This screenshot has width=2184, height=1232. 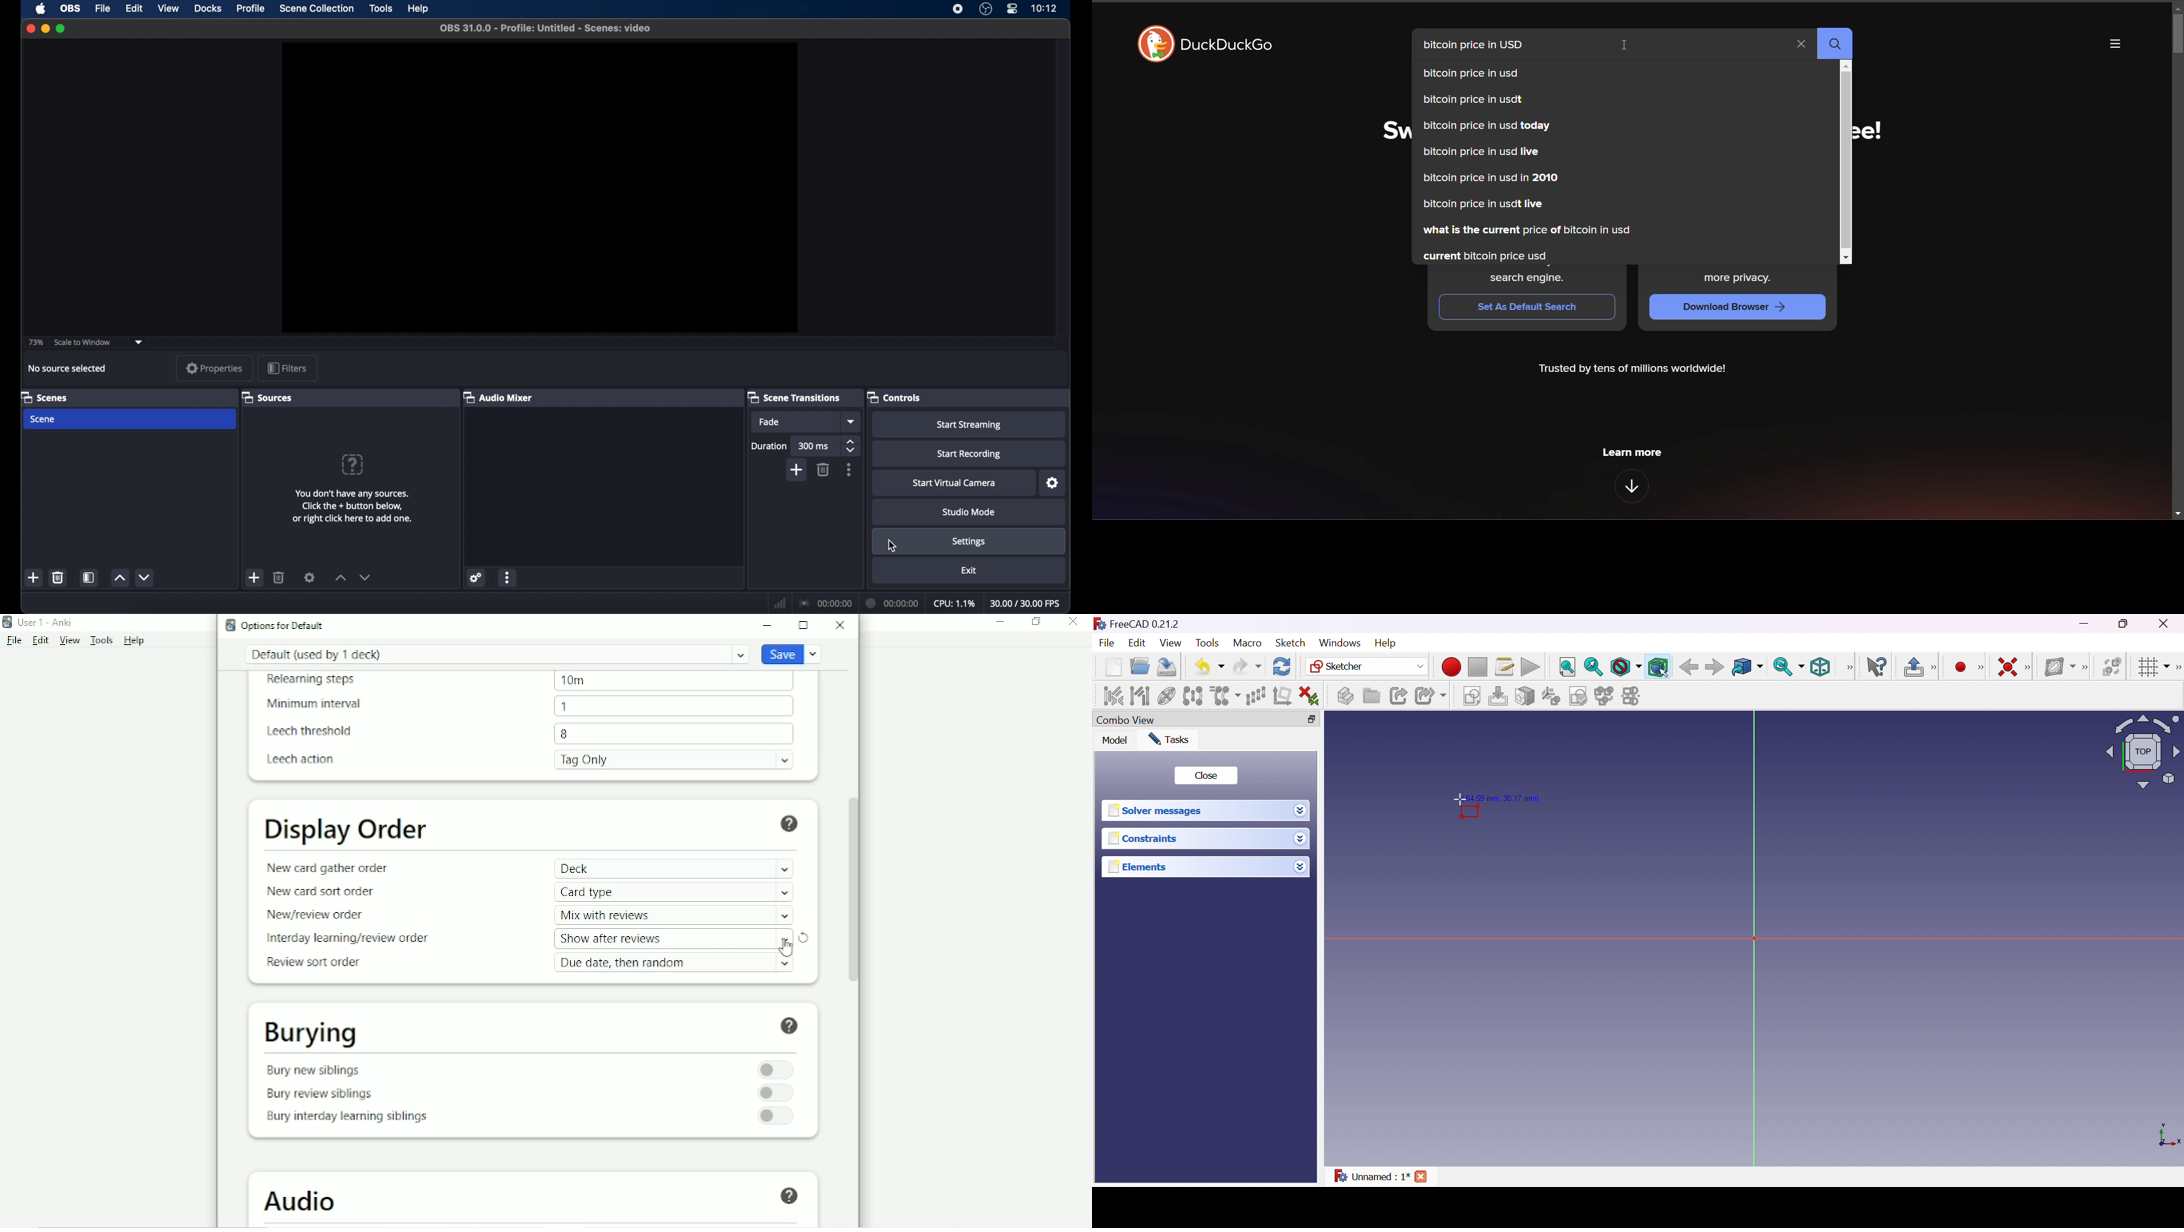 I want to click on file, so click(x=103, y=9).